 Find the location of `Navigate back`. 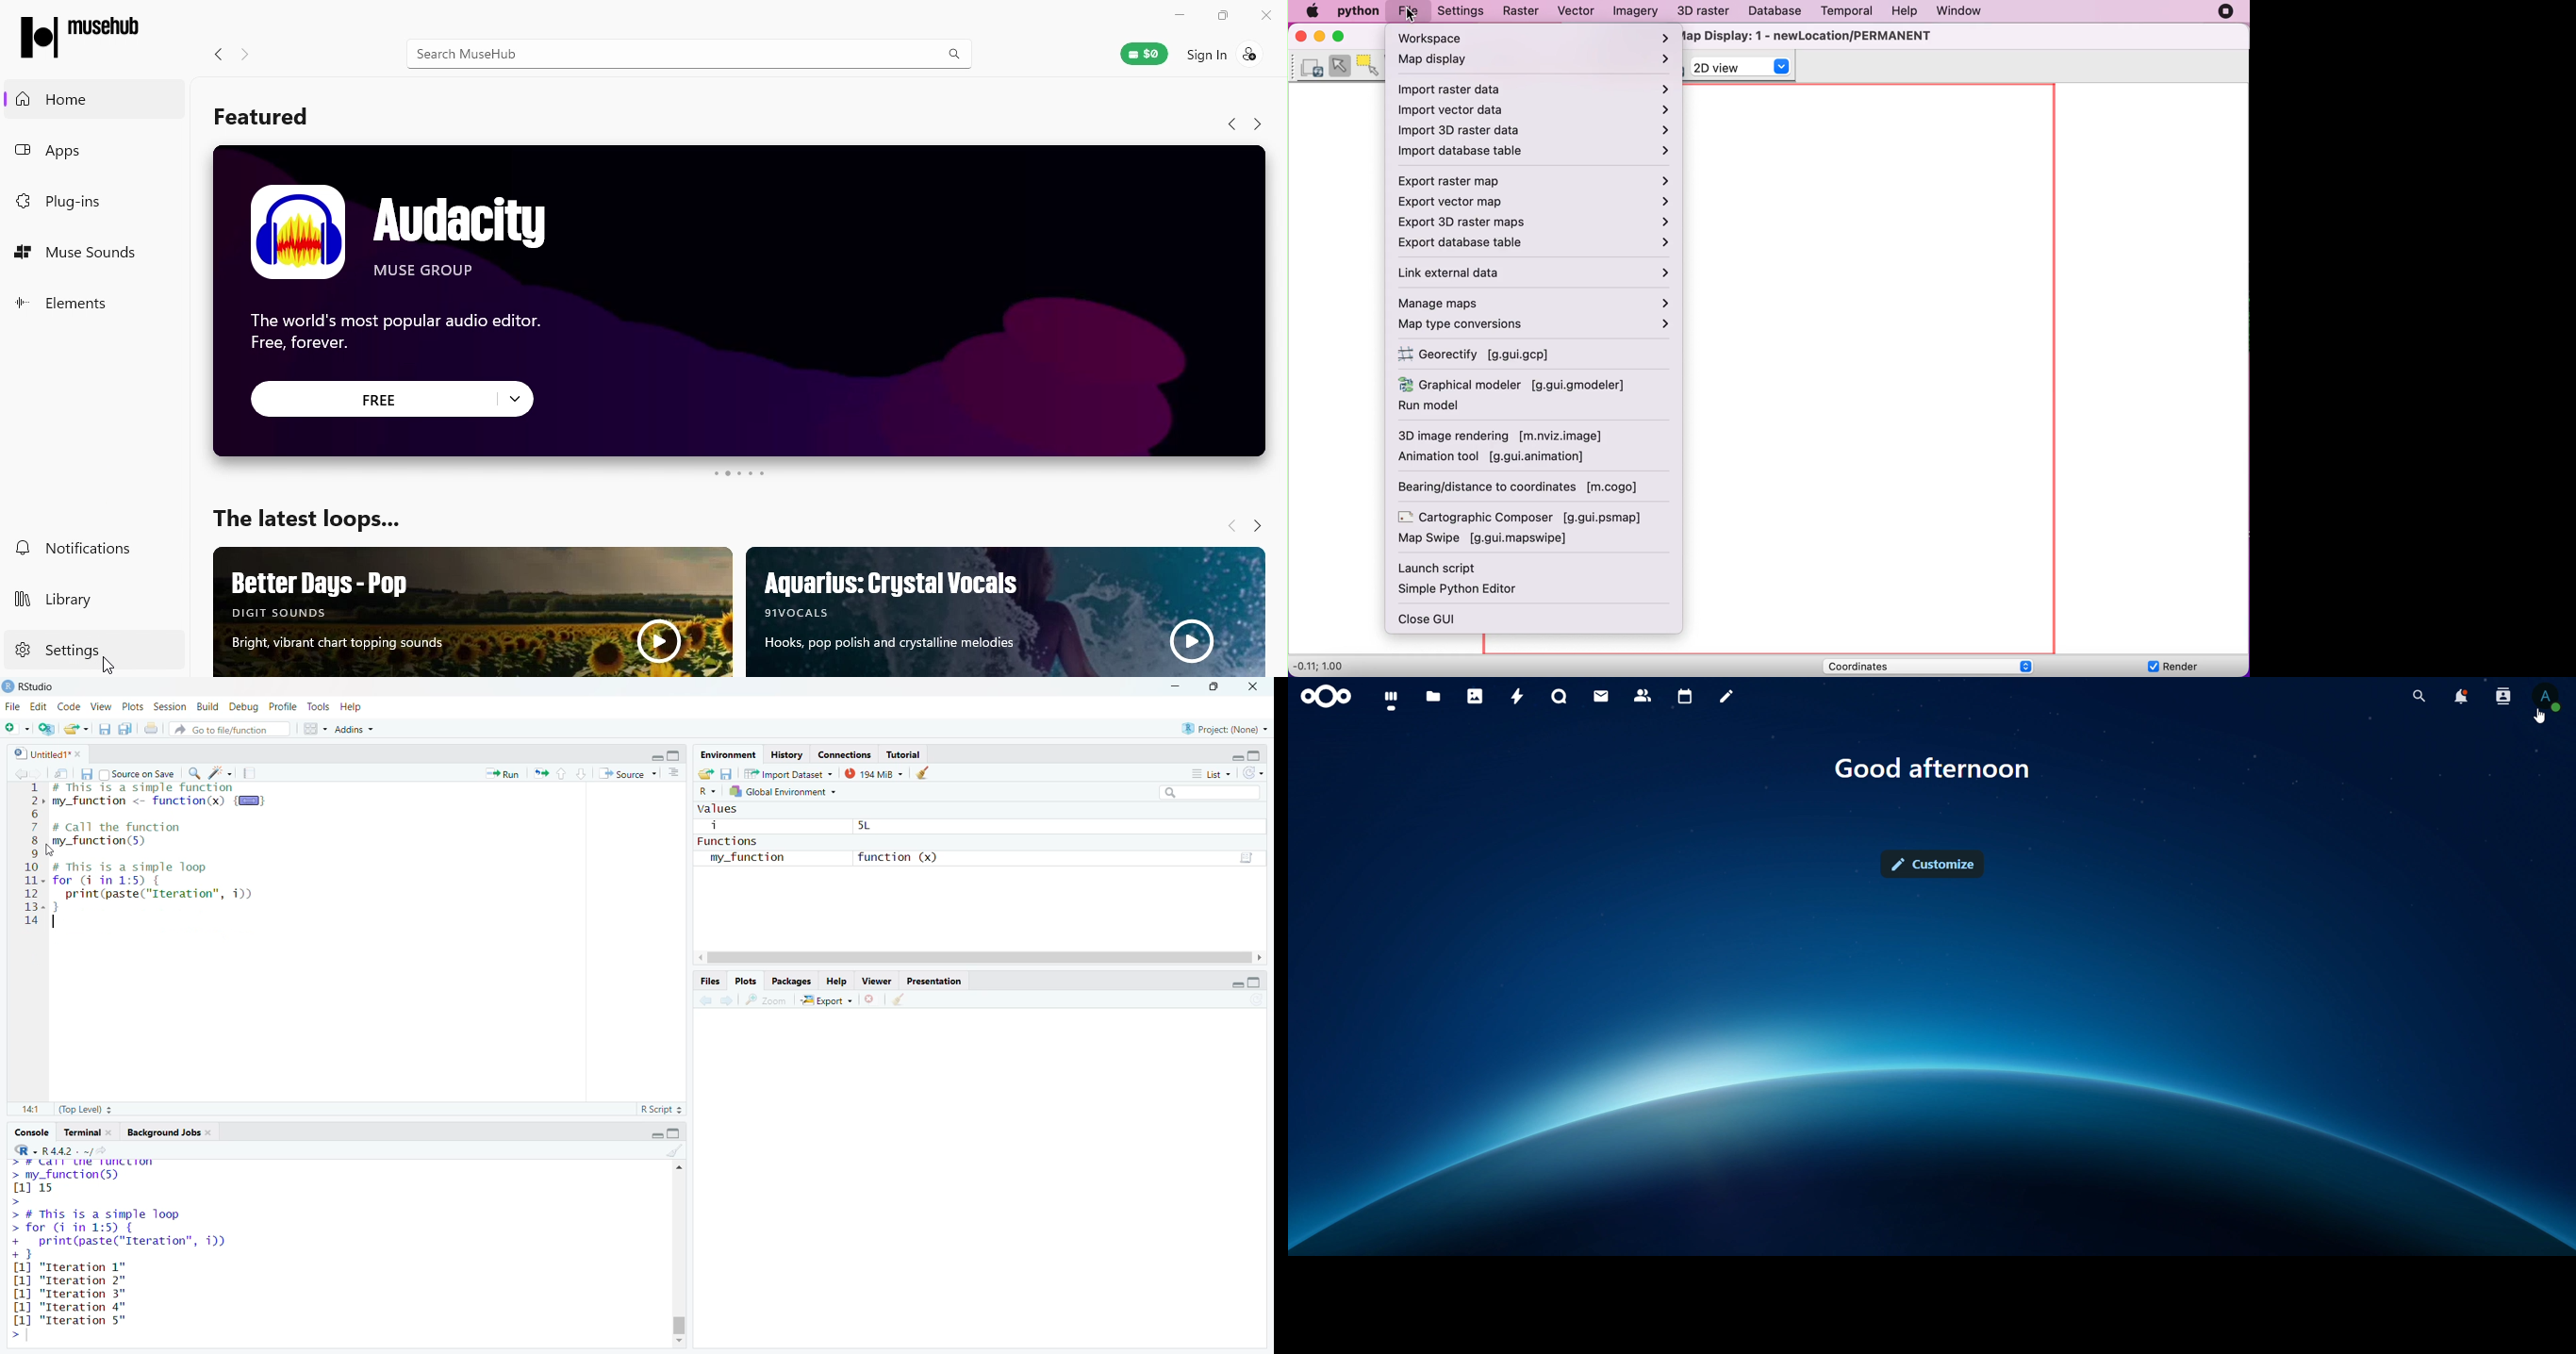

Navigate back is located at coordinates (1229, 124).